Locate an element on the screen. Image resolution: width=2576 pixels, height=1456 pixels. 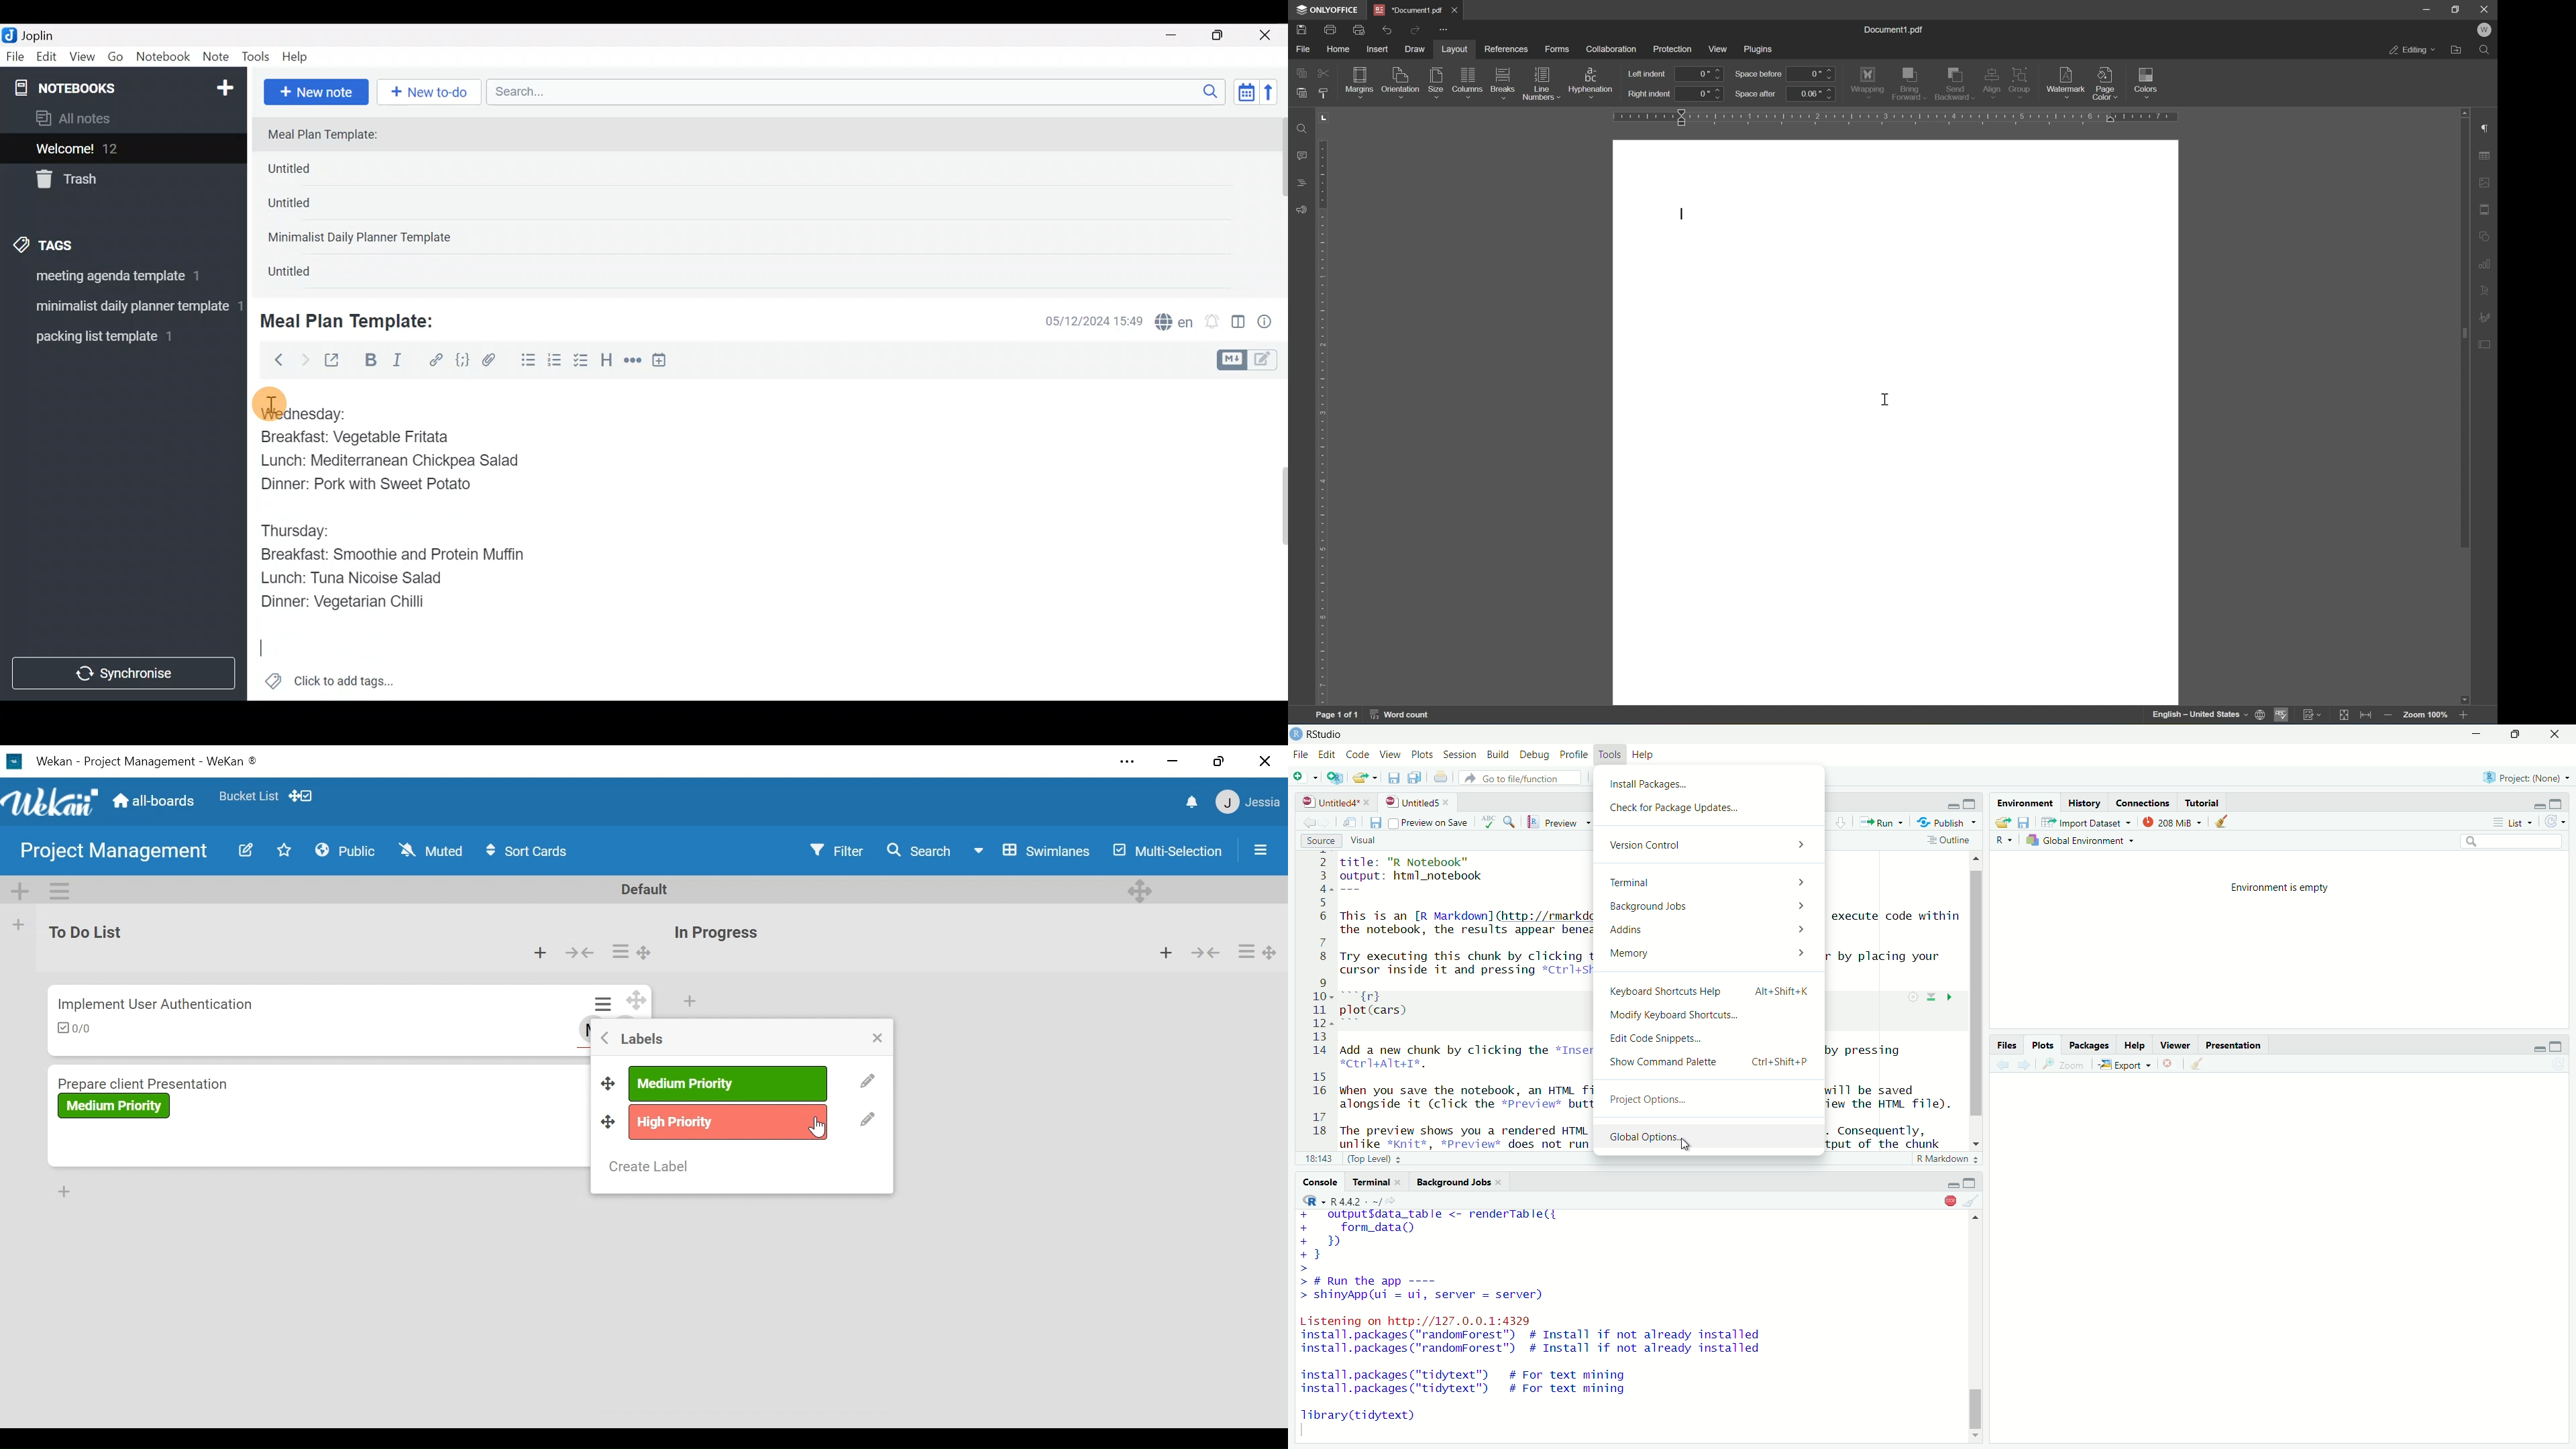
chart settings is located at coordinates (2487, 263).